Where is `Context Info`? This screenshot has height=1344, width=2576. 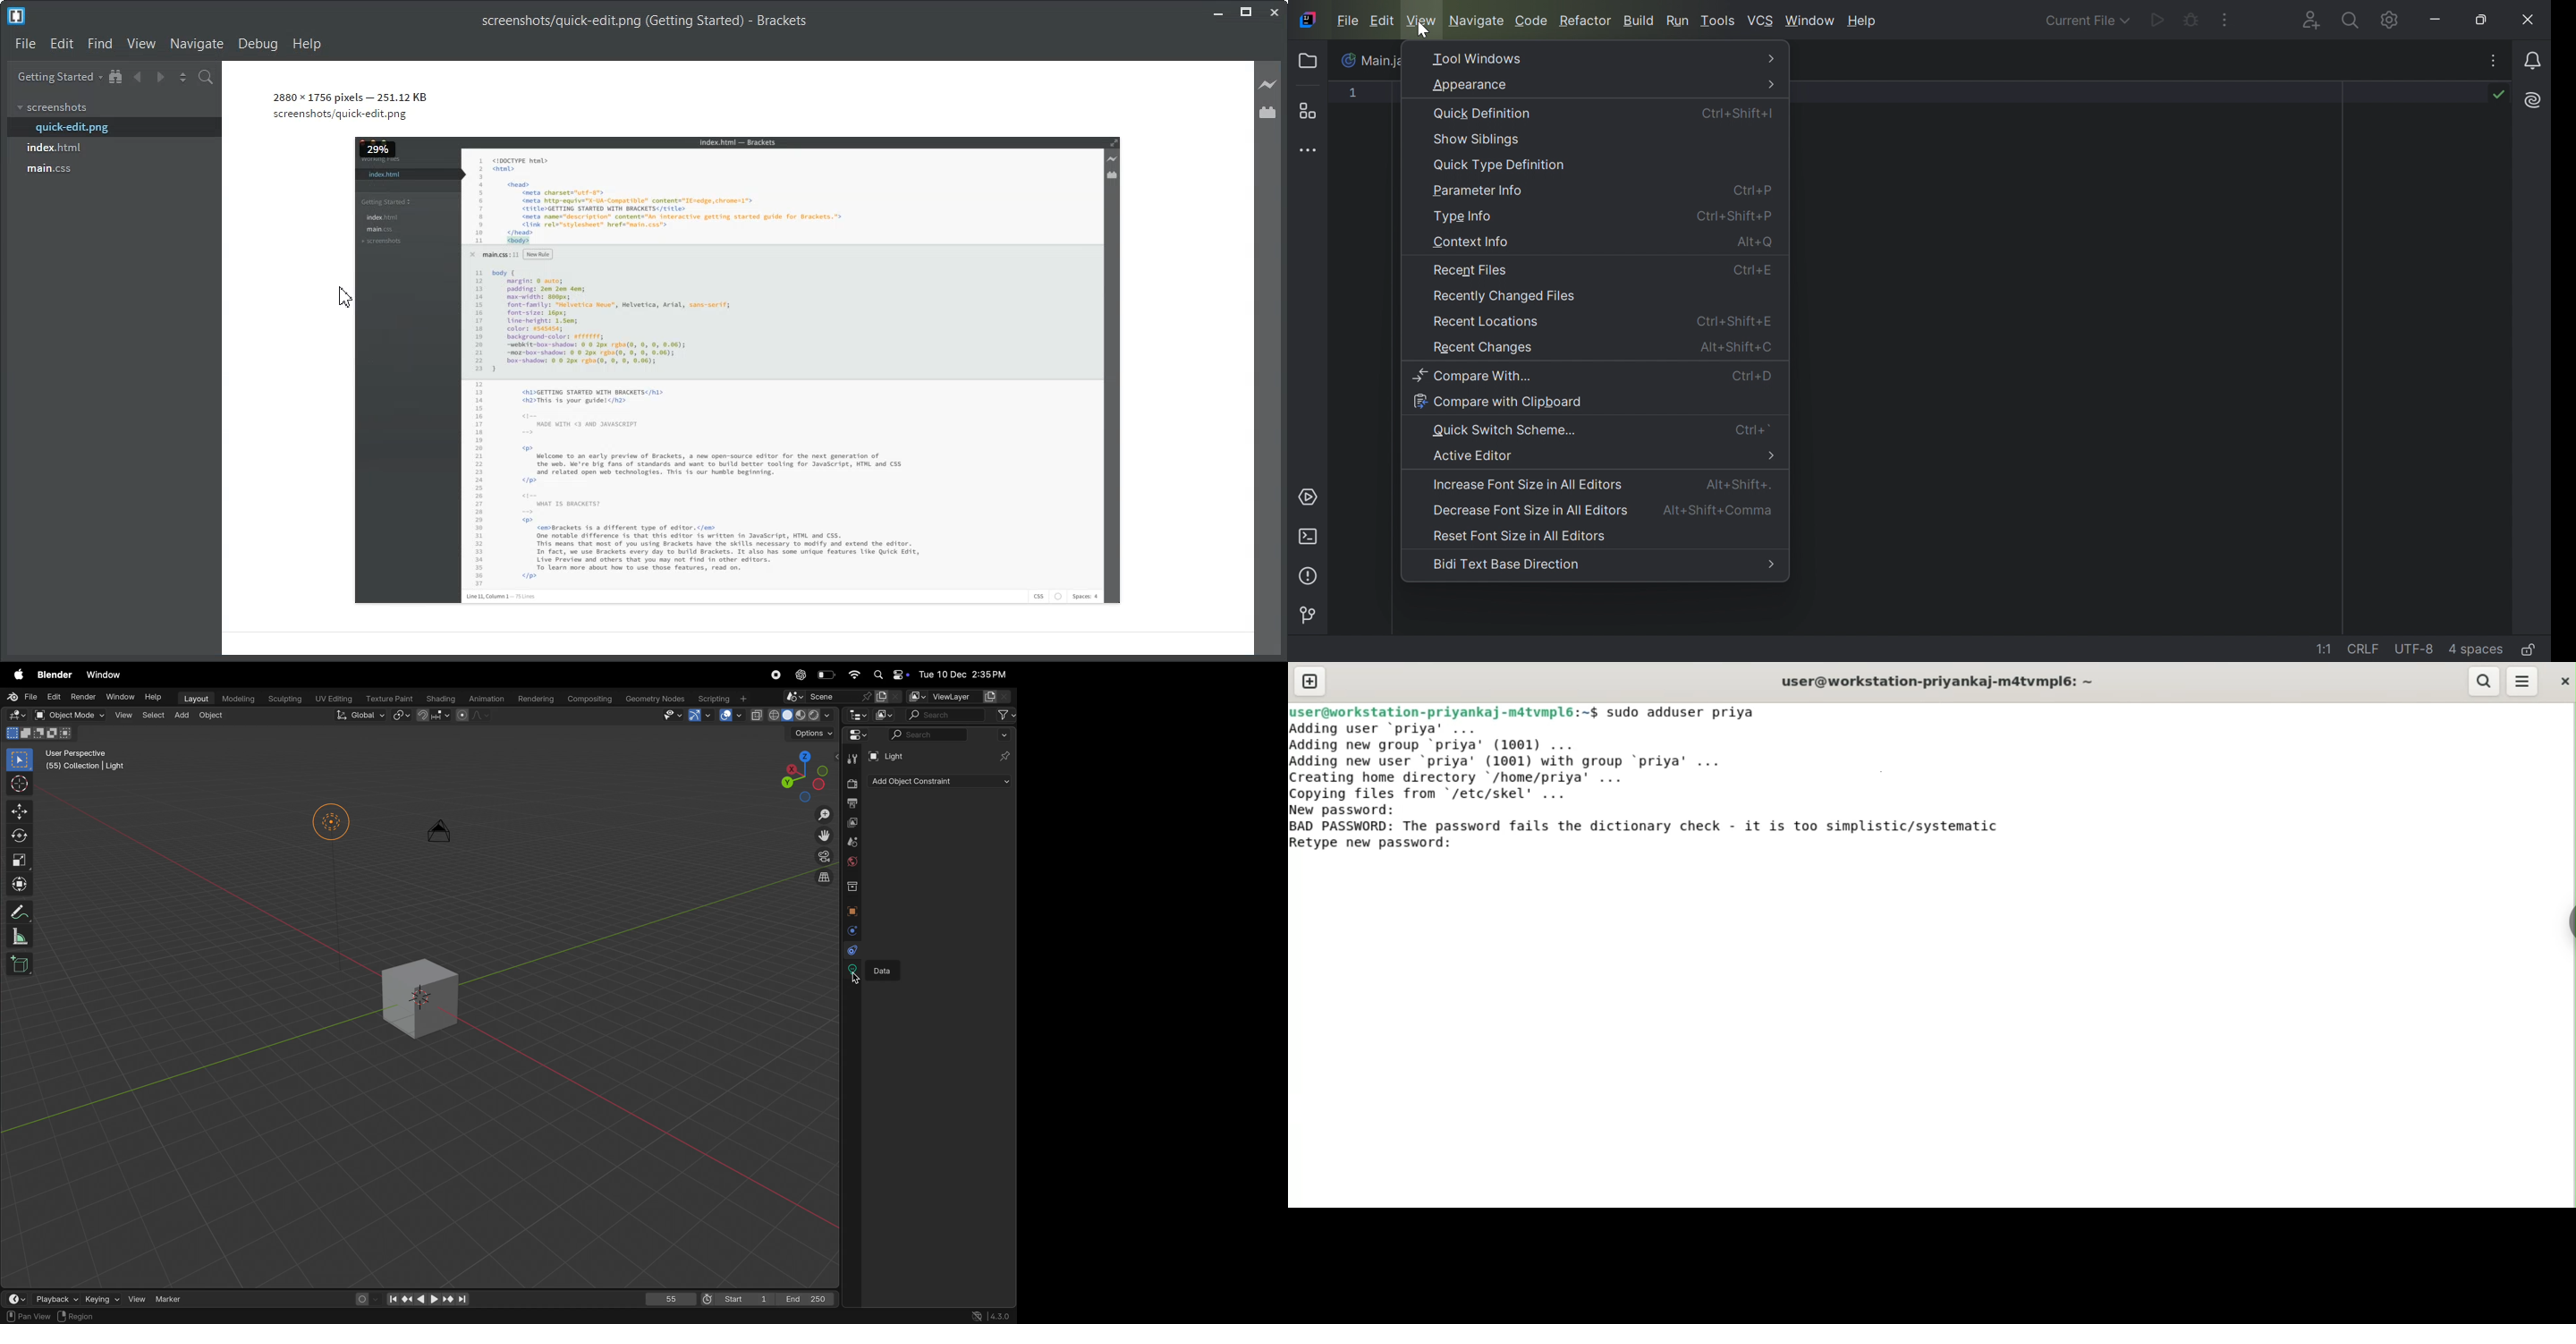
Context Info is located at coordinates (1470, 243).